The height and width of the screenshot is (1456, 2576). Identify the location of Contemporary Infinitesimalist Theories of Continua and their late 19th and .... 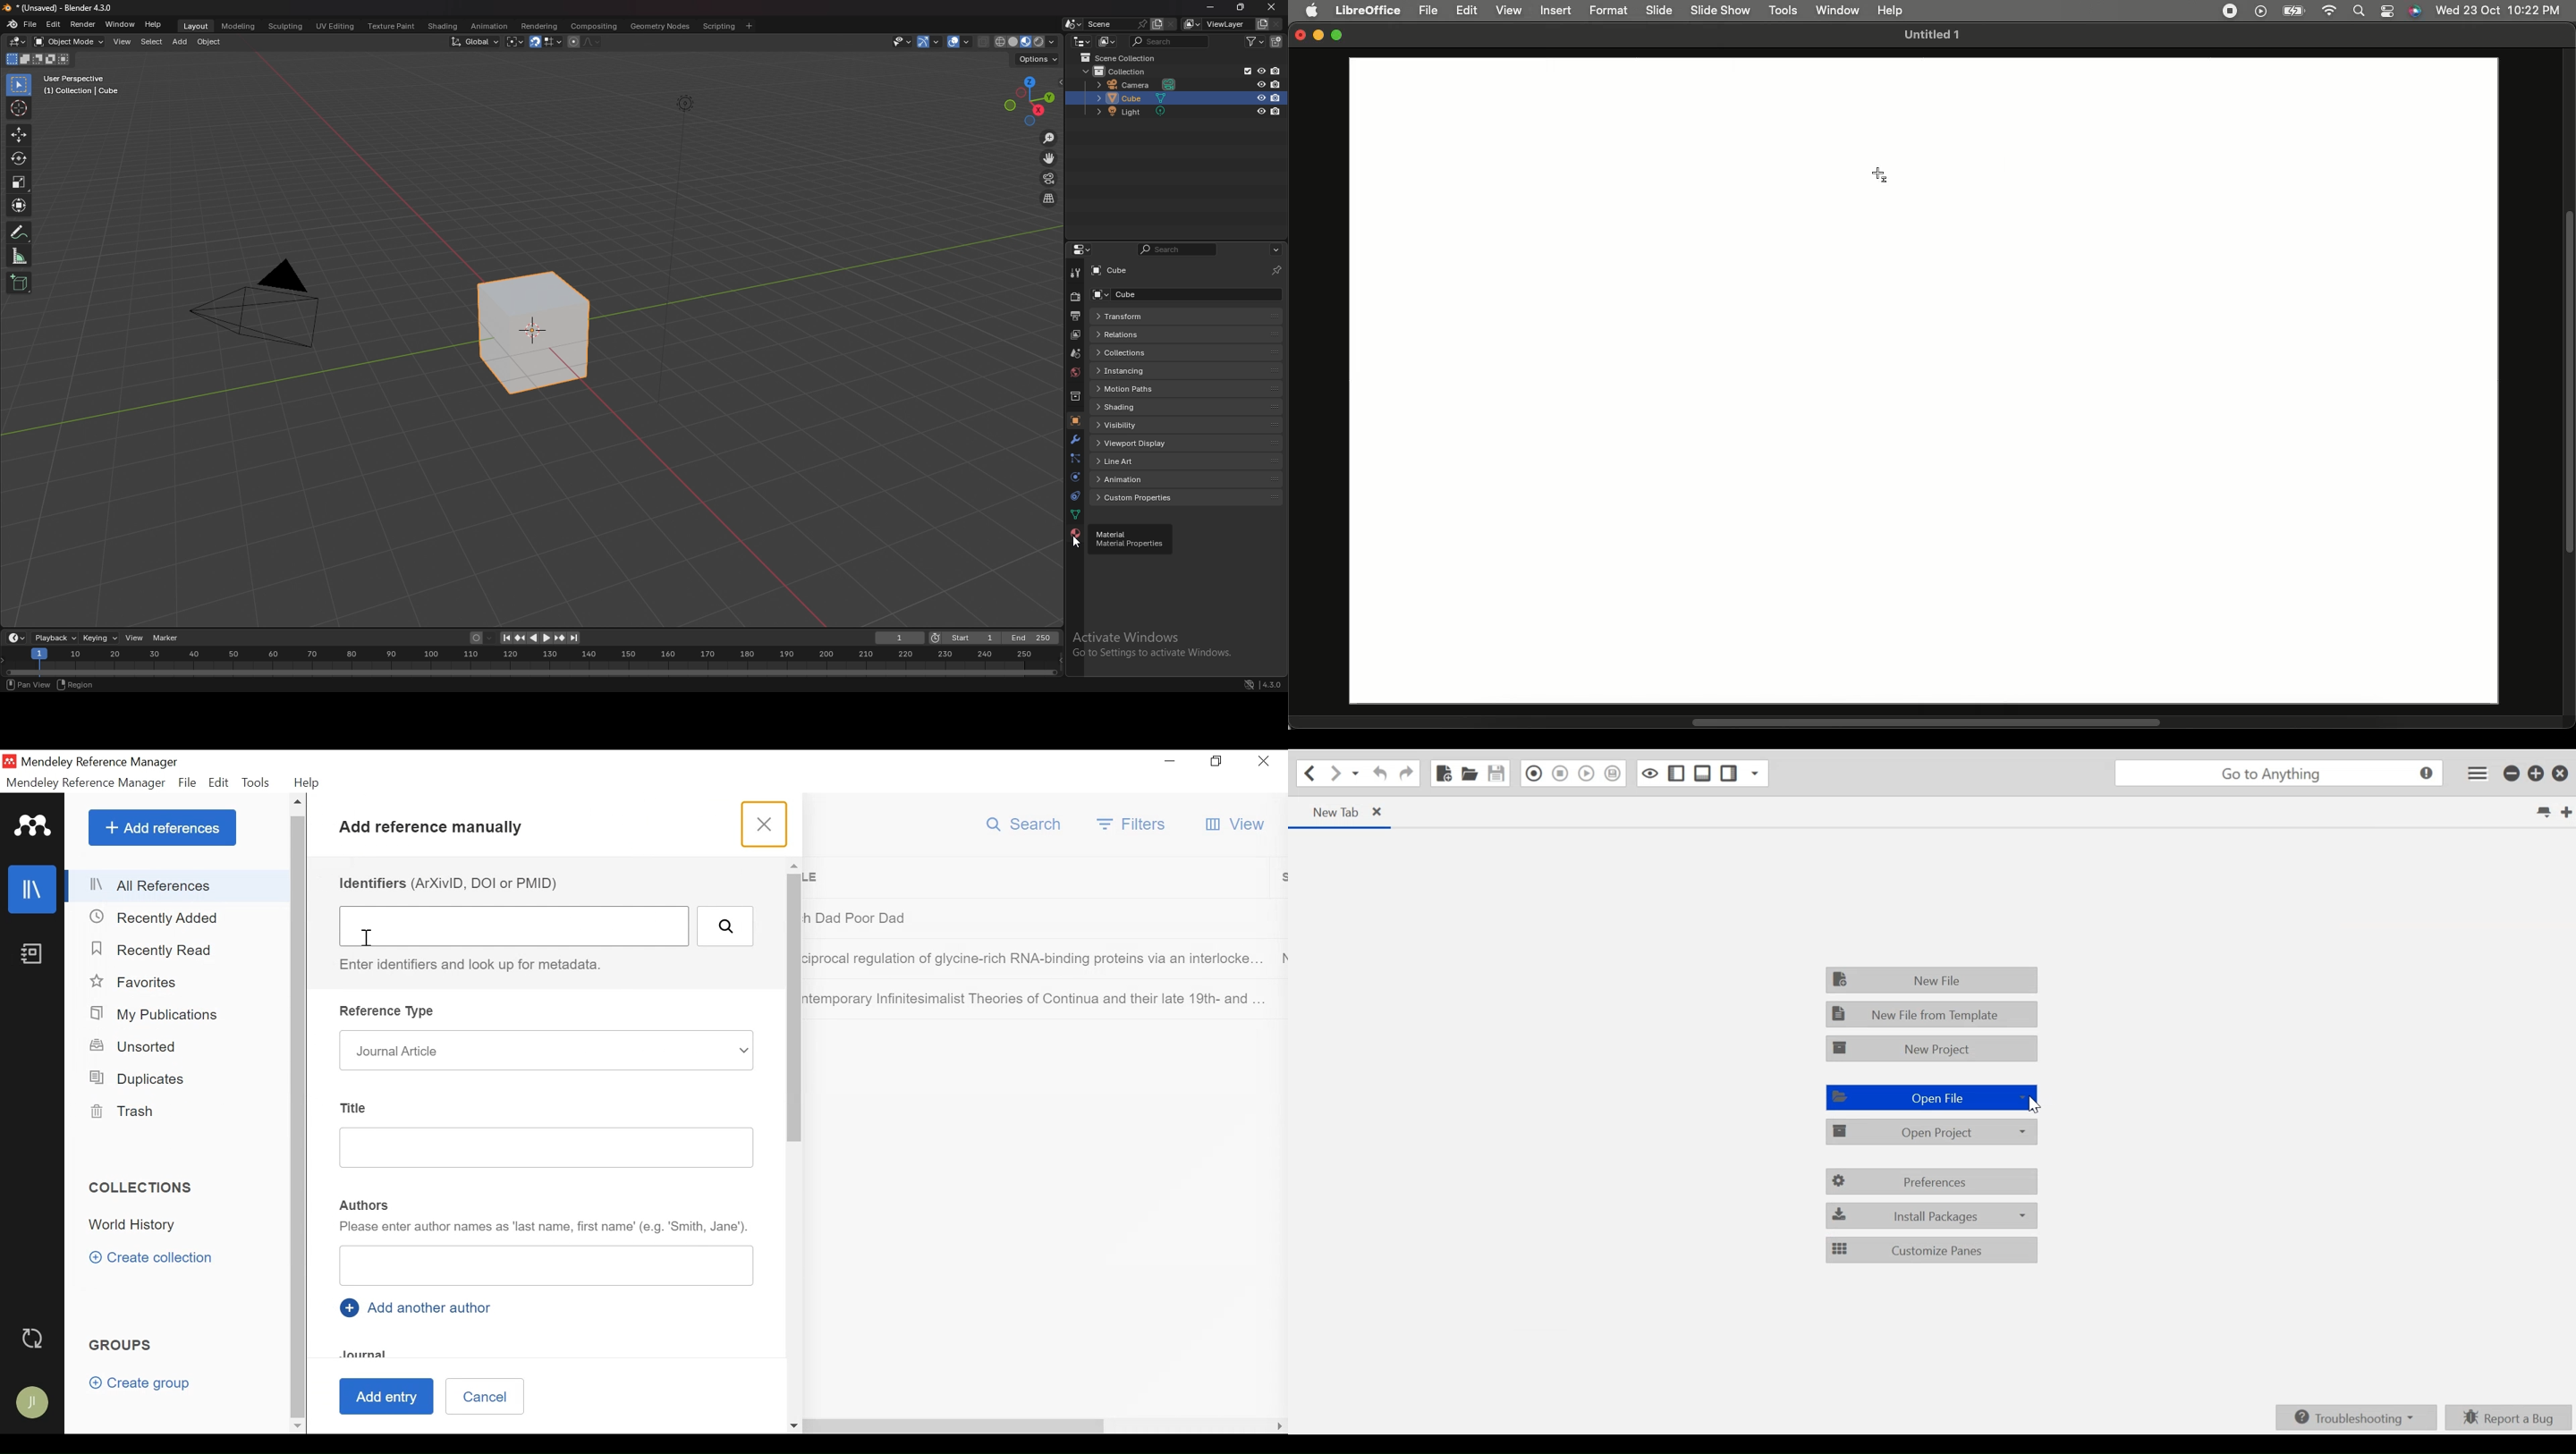
(1036, 999).